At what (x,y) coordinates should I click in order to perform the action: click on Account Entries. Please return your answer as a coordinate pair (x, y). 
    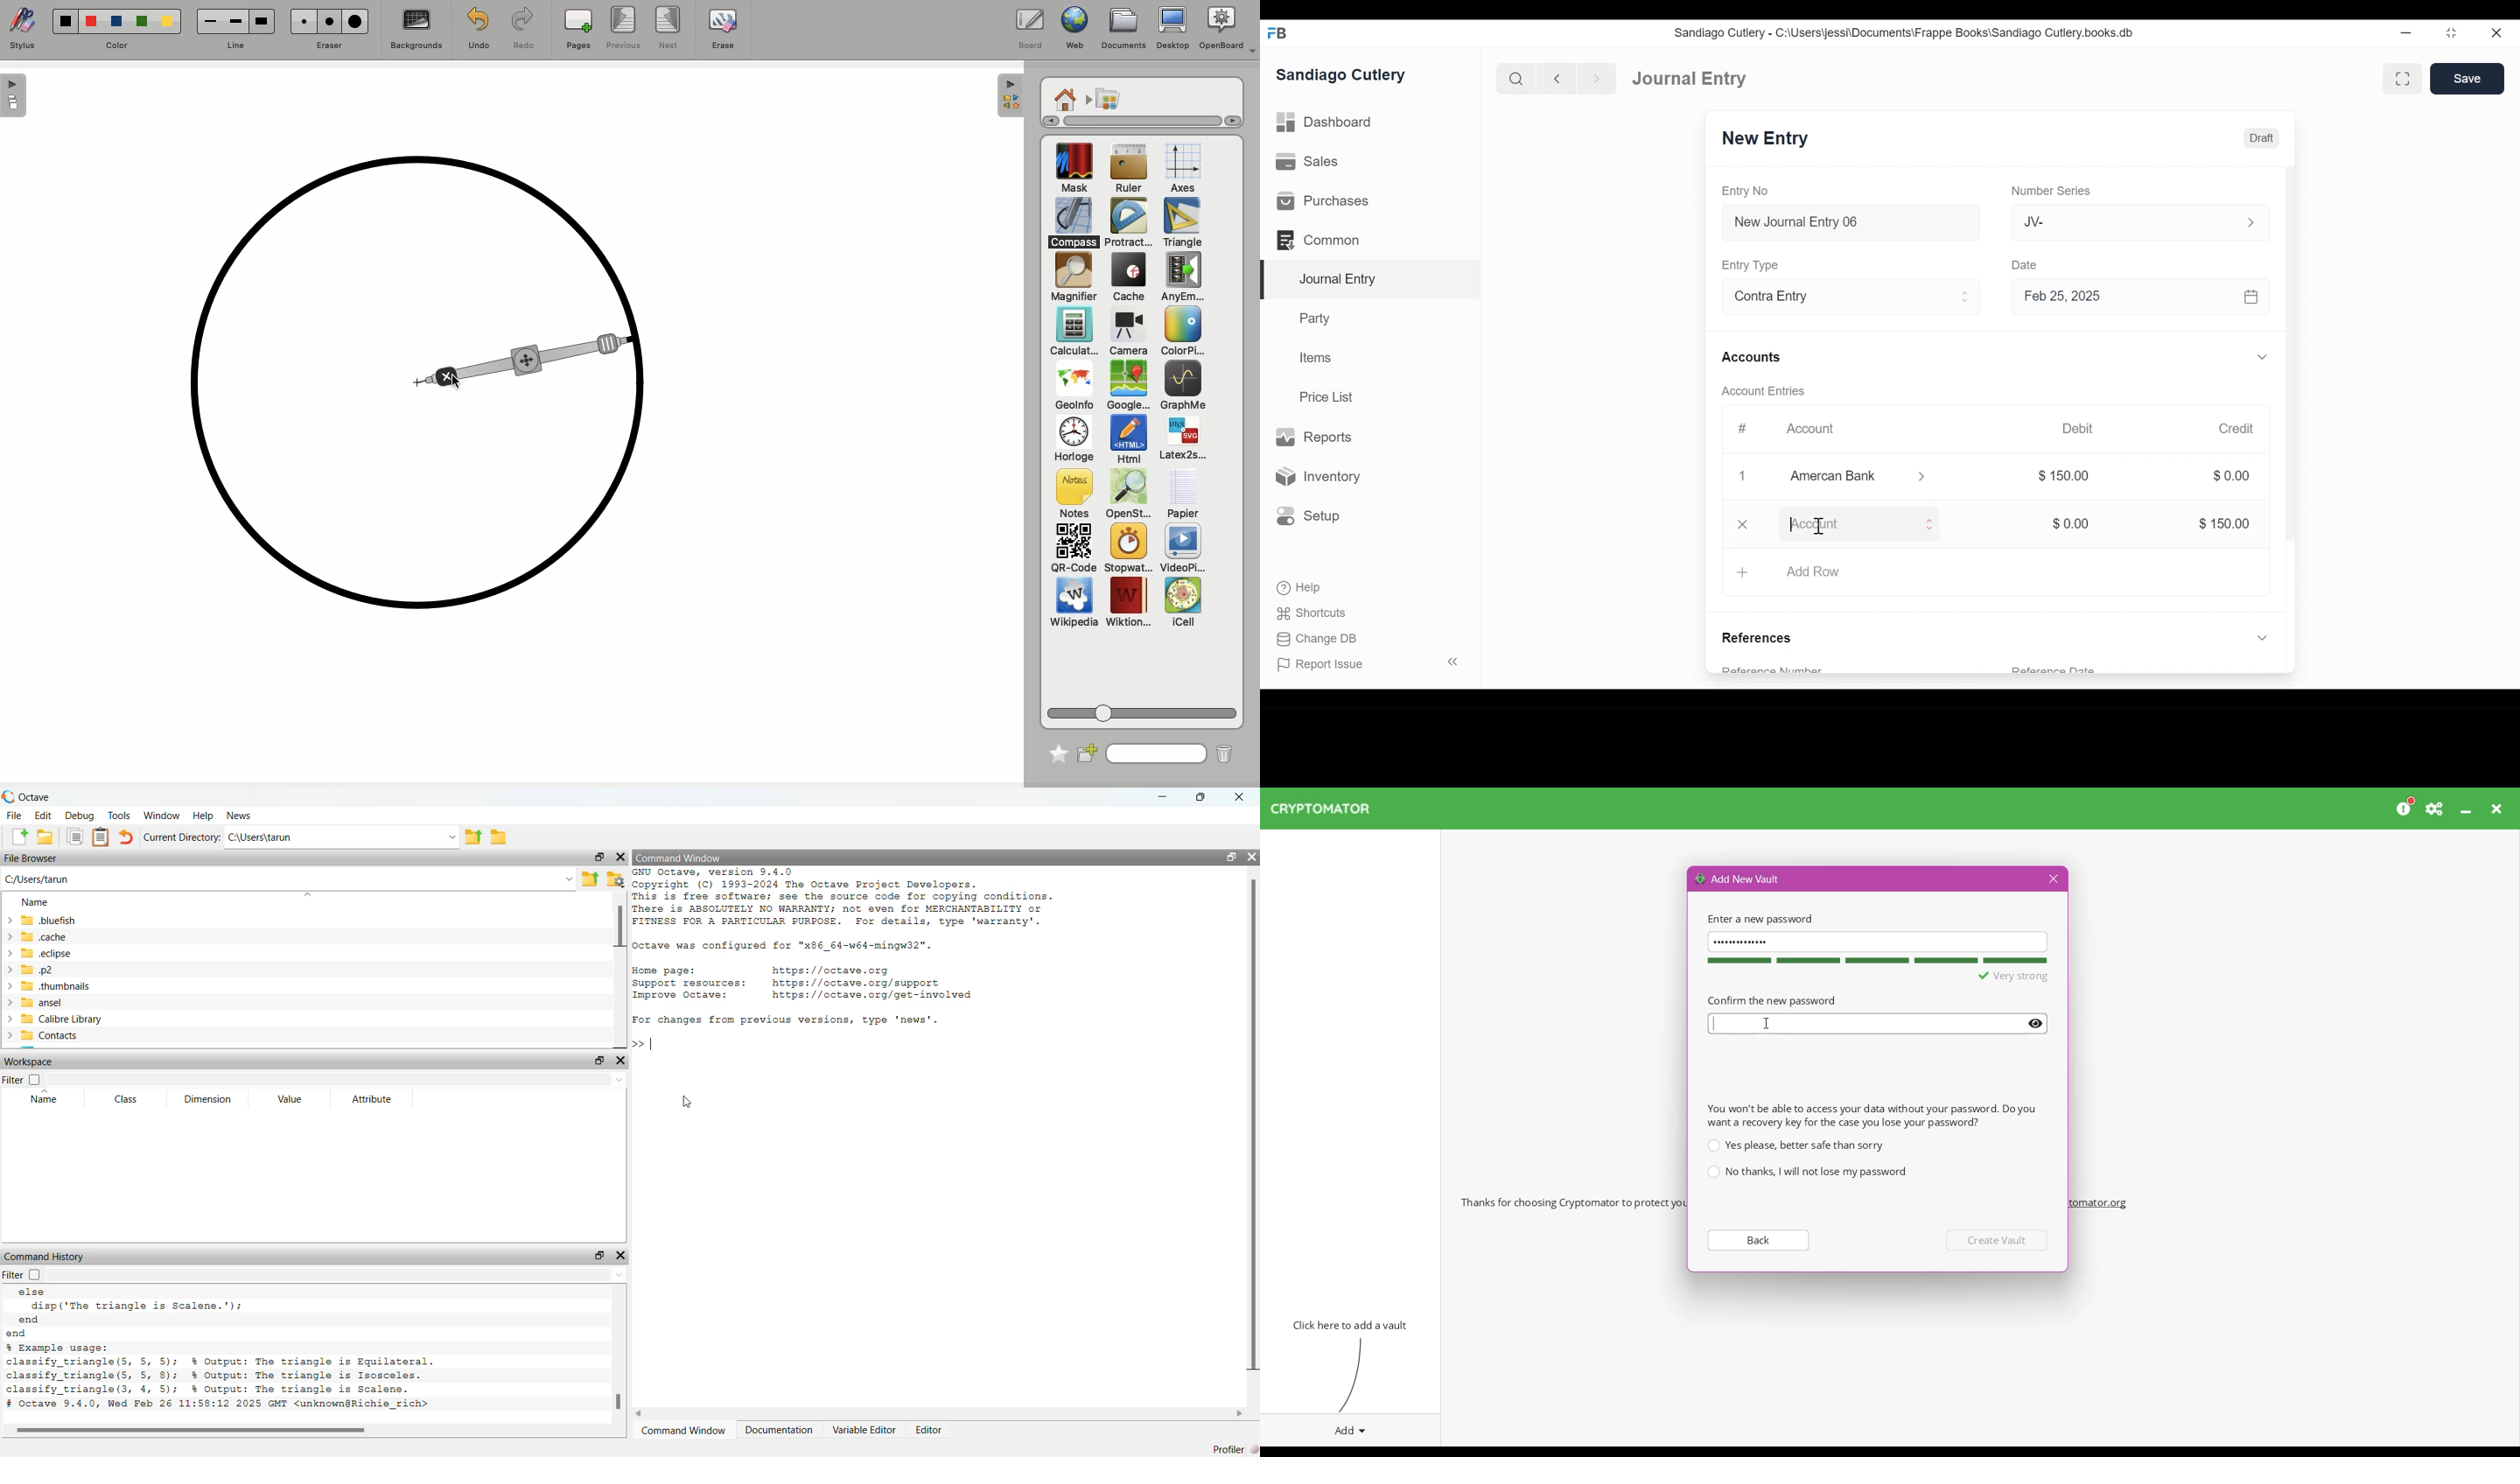
    Looking at the image, I should click on (1767, 391).